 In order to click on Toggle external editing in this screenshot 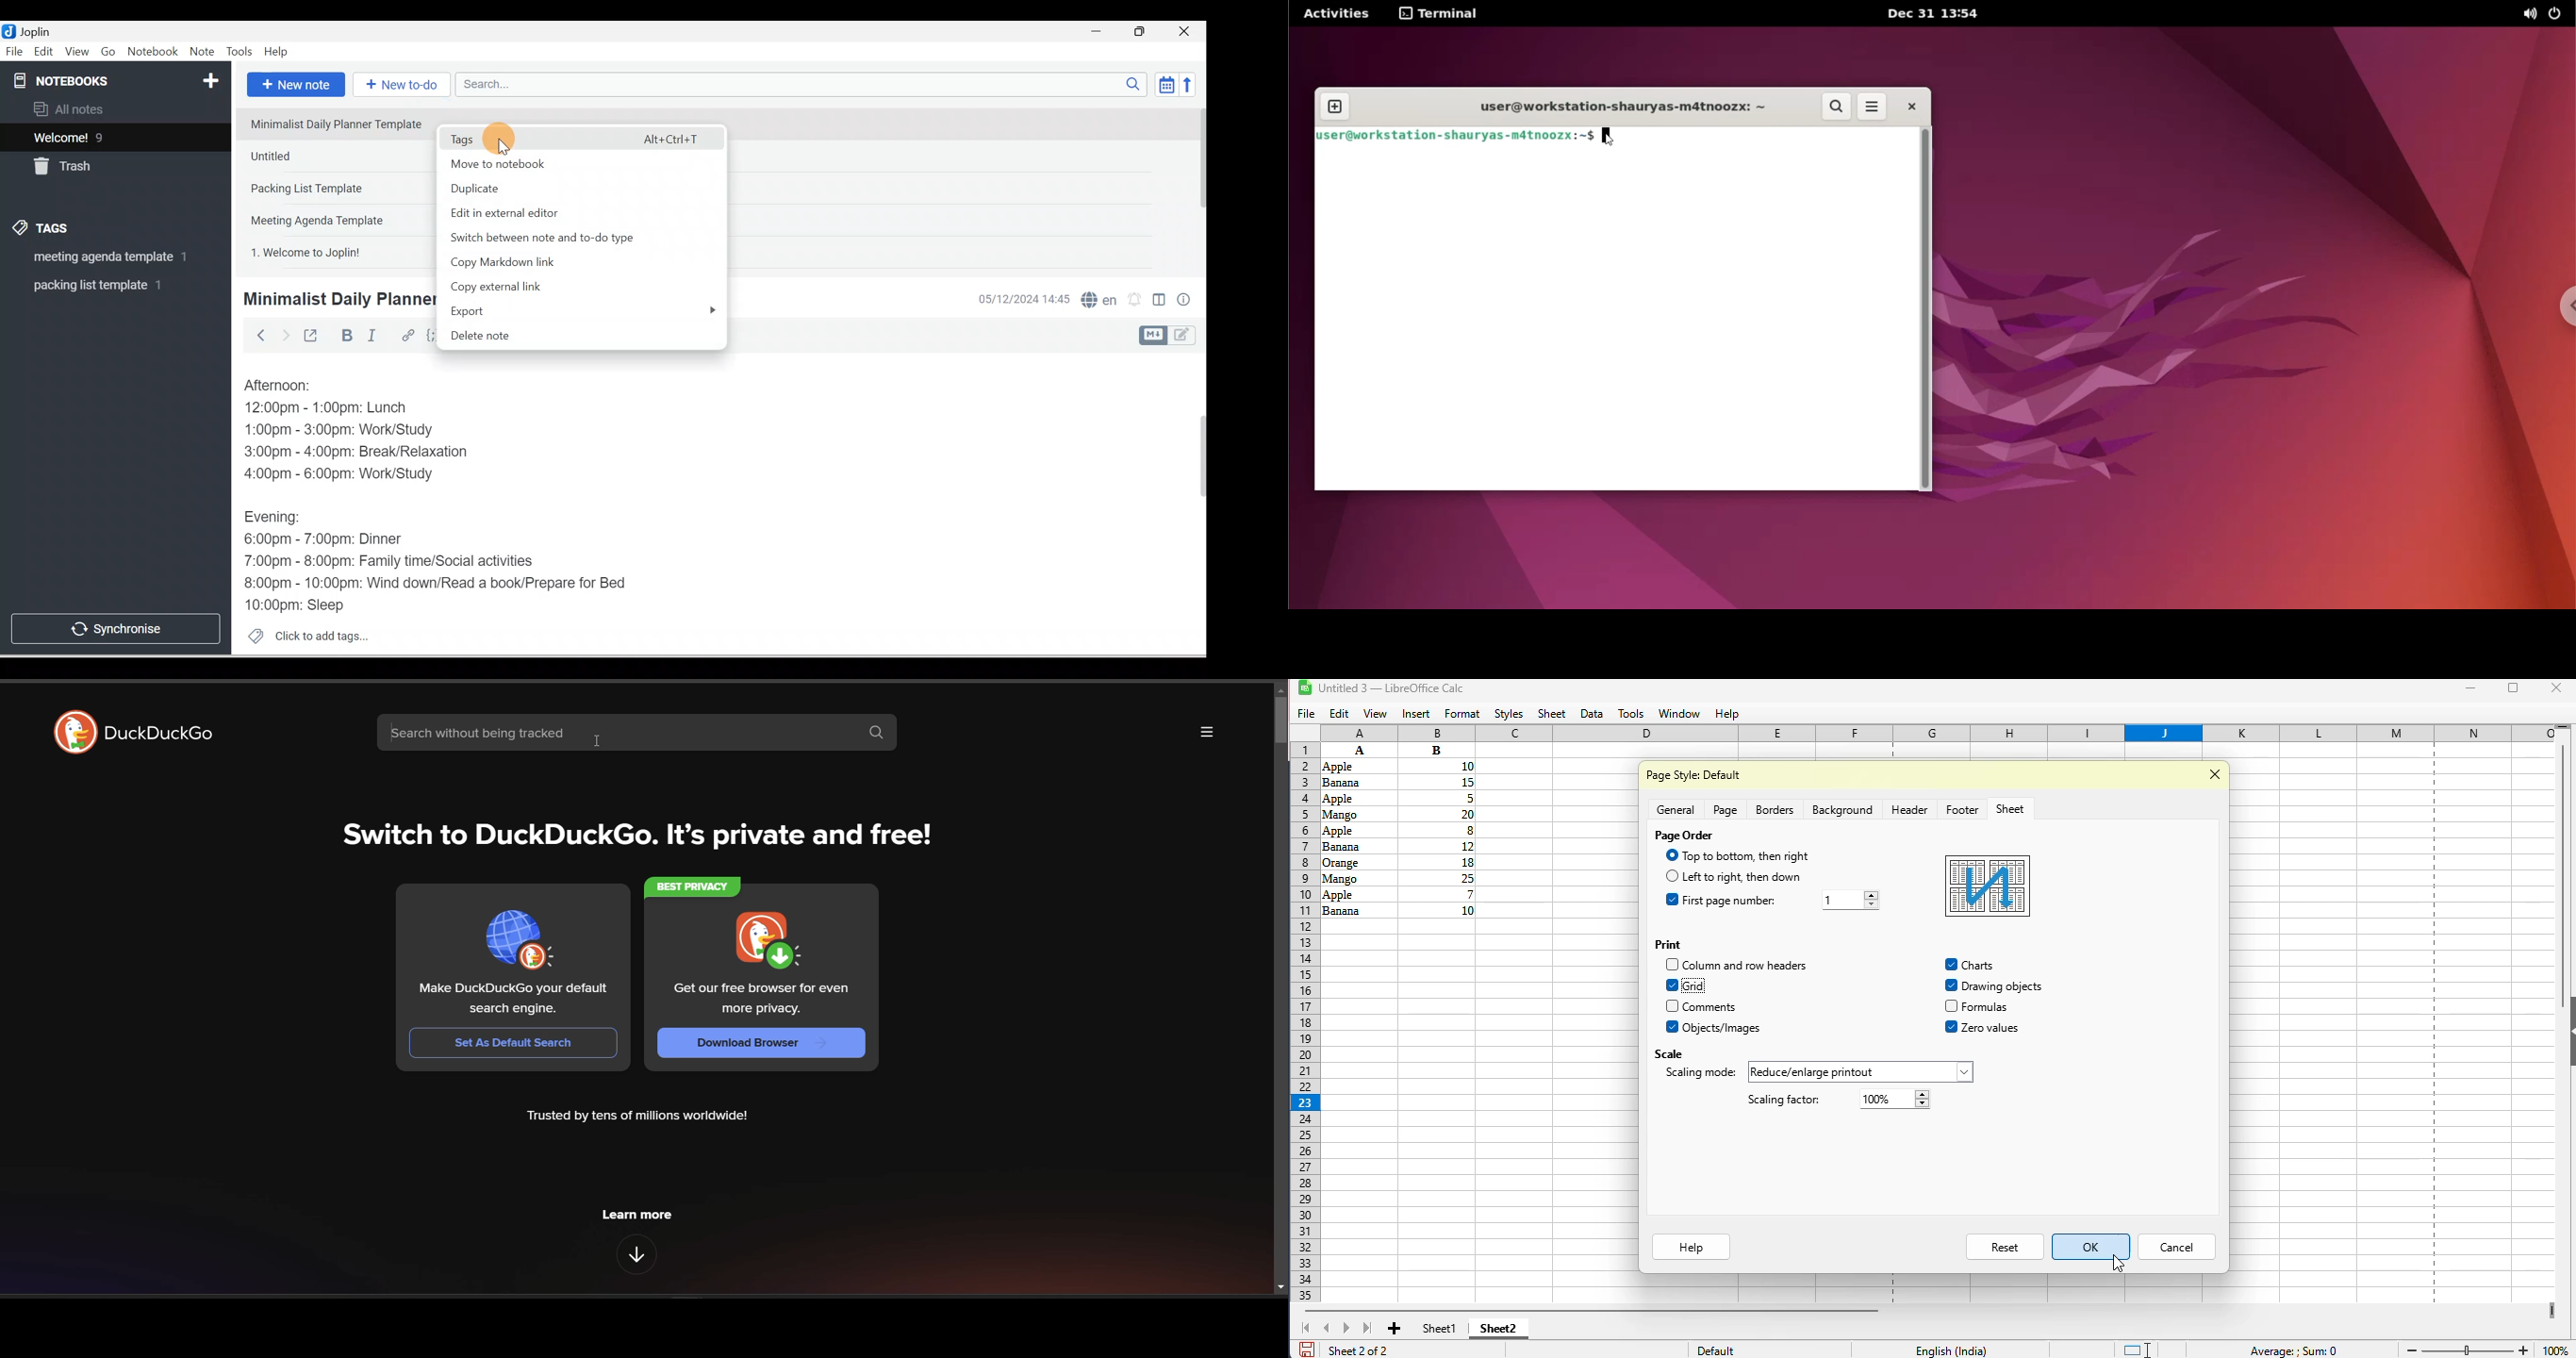, I will do `click(312, 338)`.